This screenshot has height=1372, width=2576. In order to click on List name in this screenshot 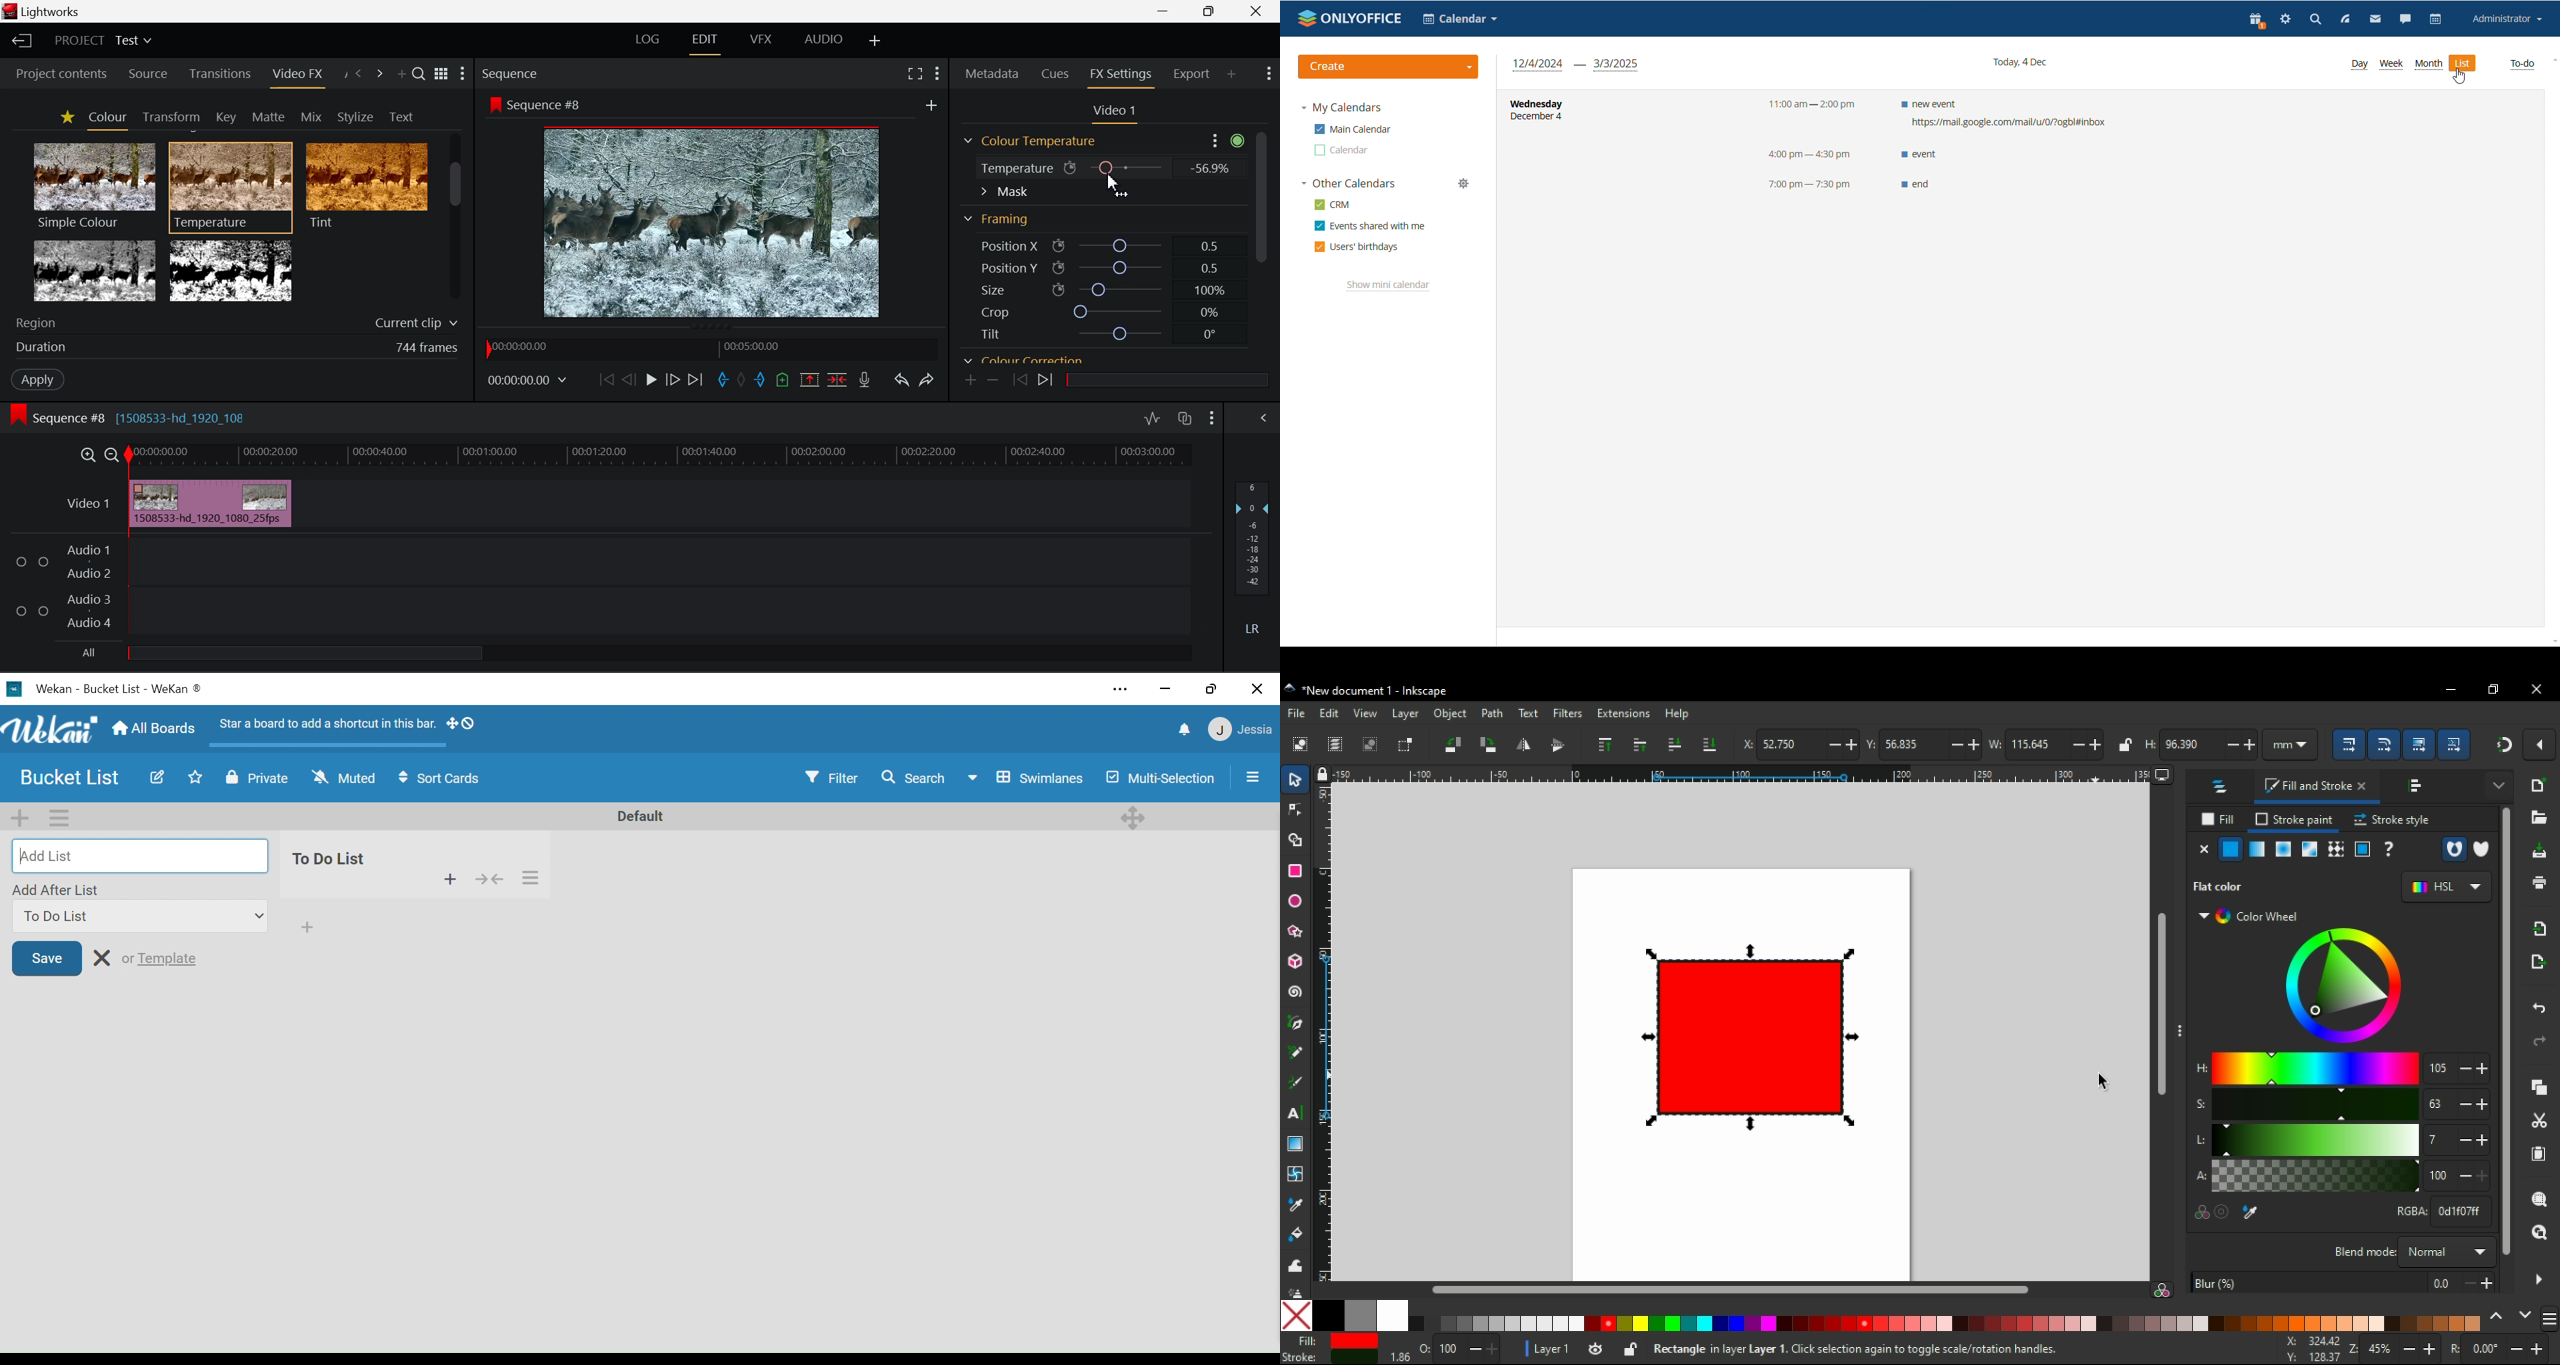, I will do `click(338, 859)`.